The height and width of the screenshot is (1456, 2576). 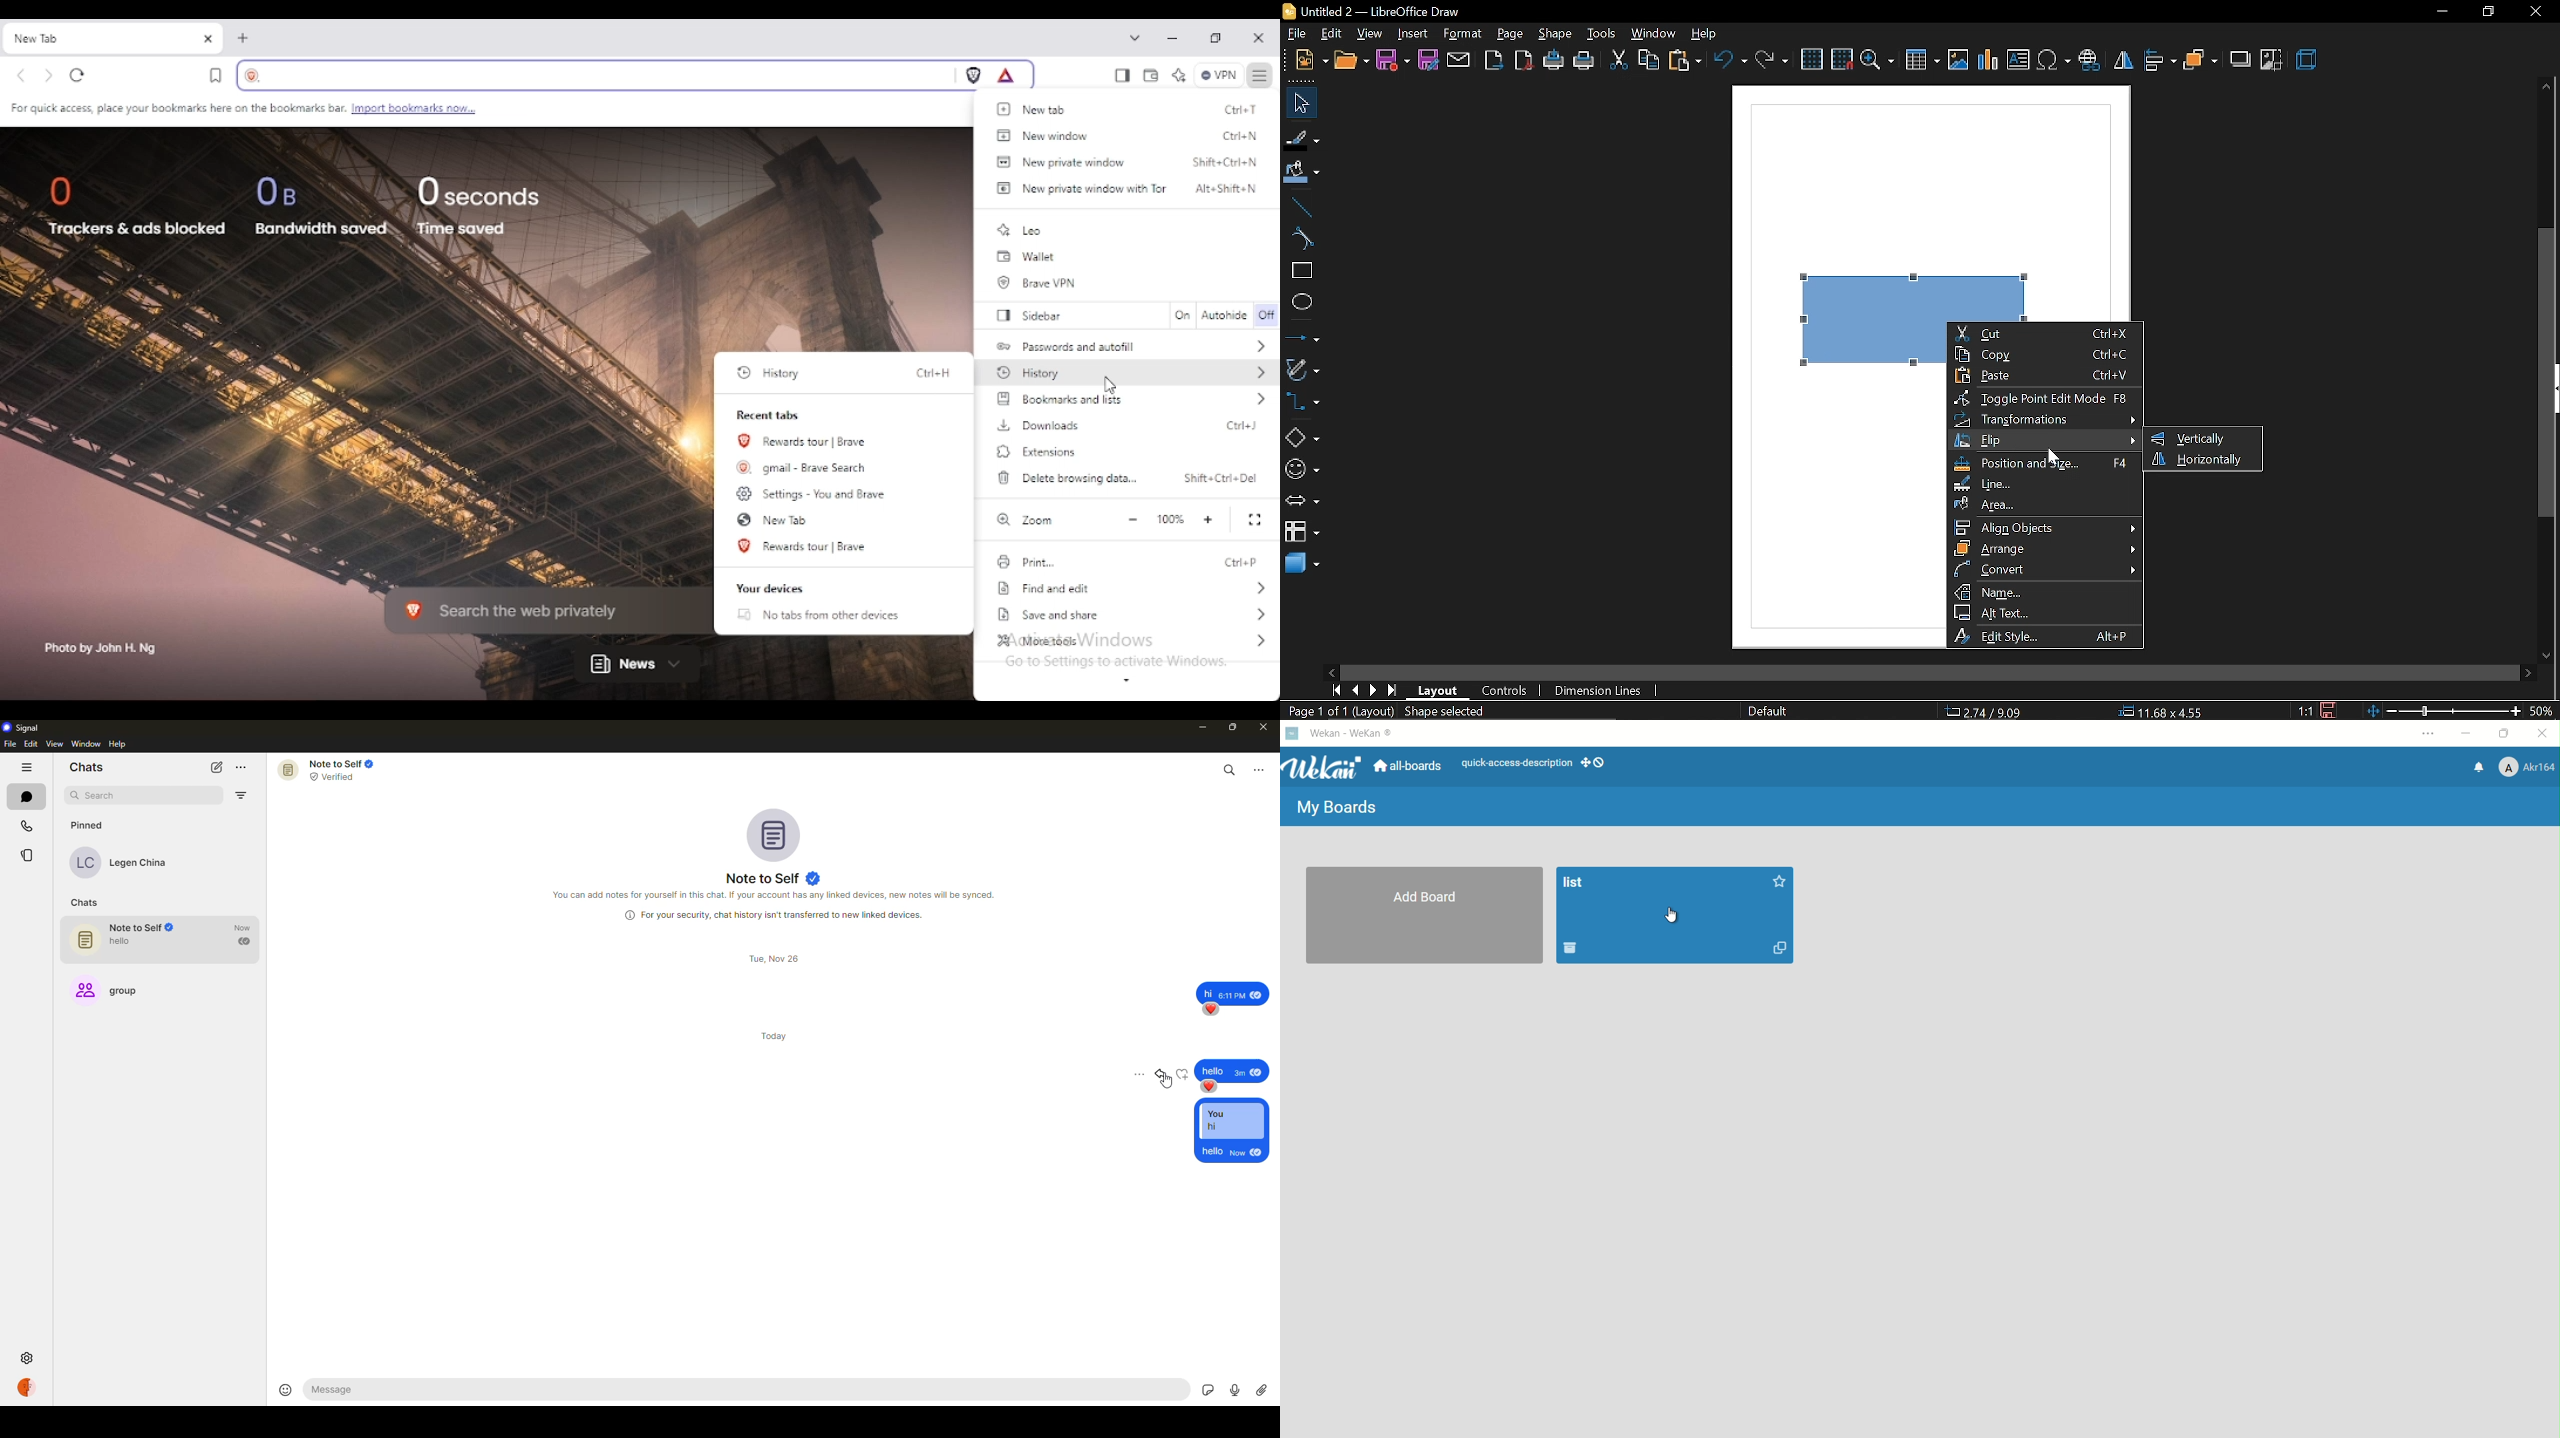 What do you see at coordinates (53, 744) in the screenshot?
I see `view` at bounding box center [53, 744].